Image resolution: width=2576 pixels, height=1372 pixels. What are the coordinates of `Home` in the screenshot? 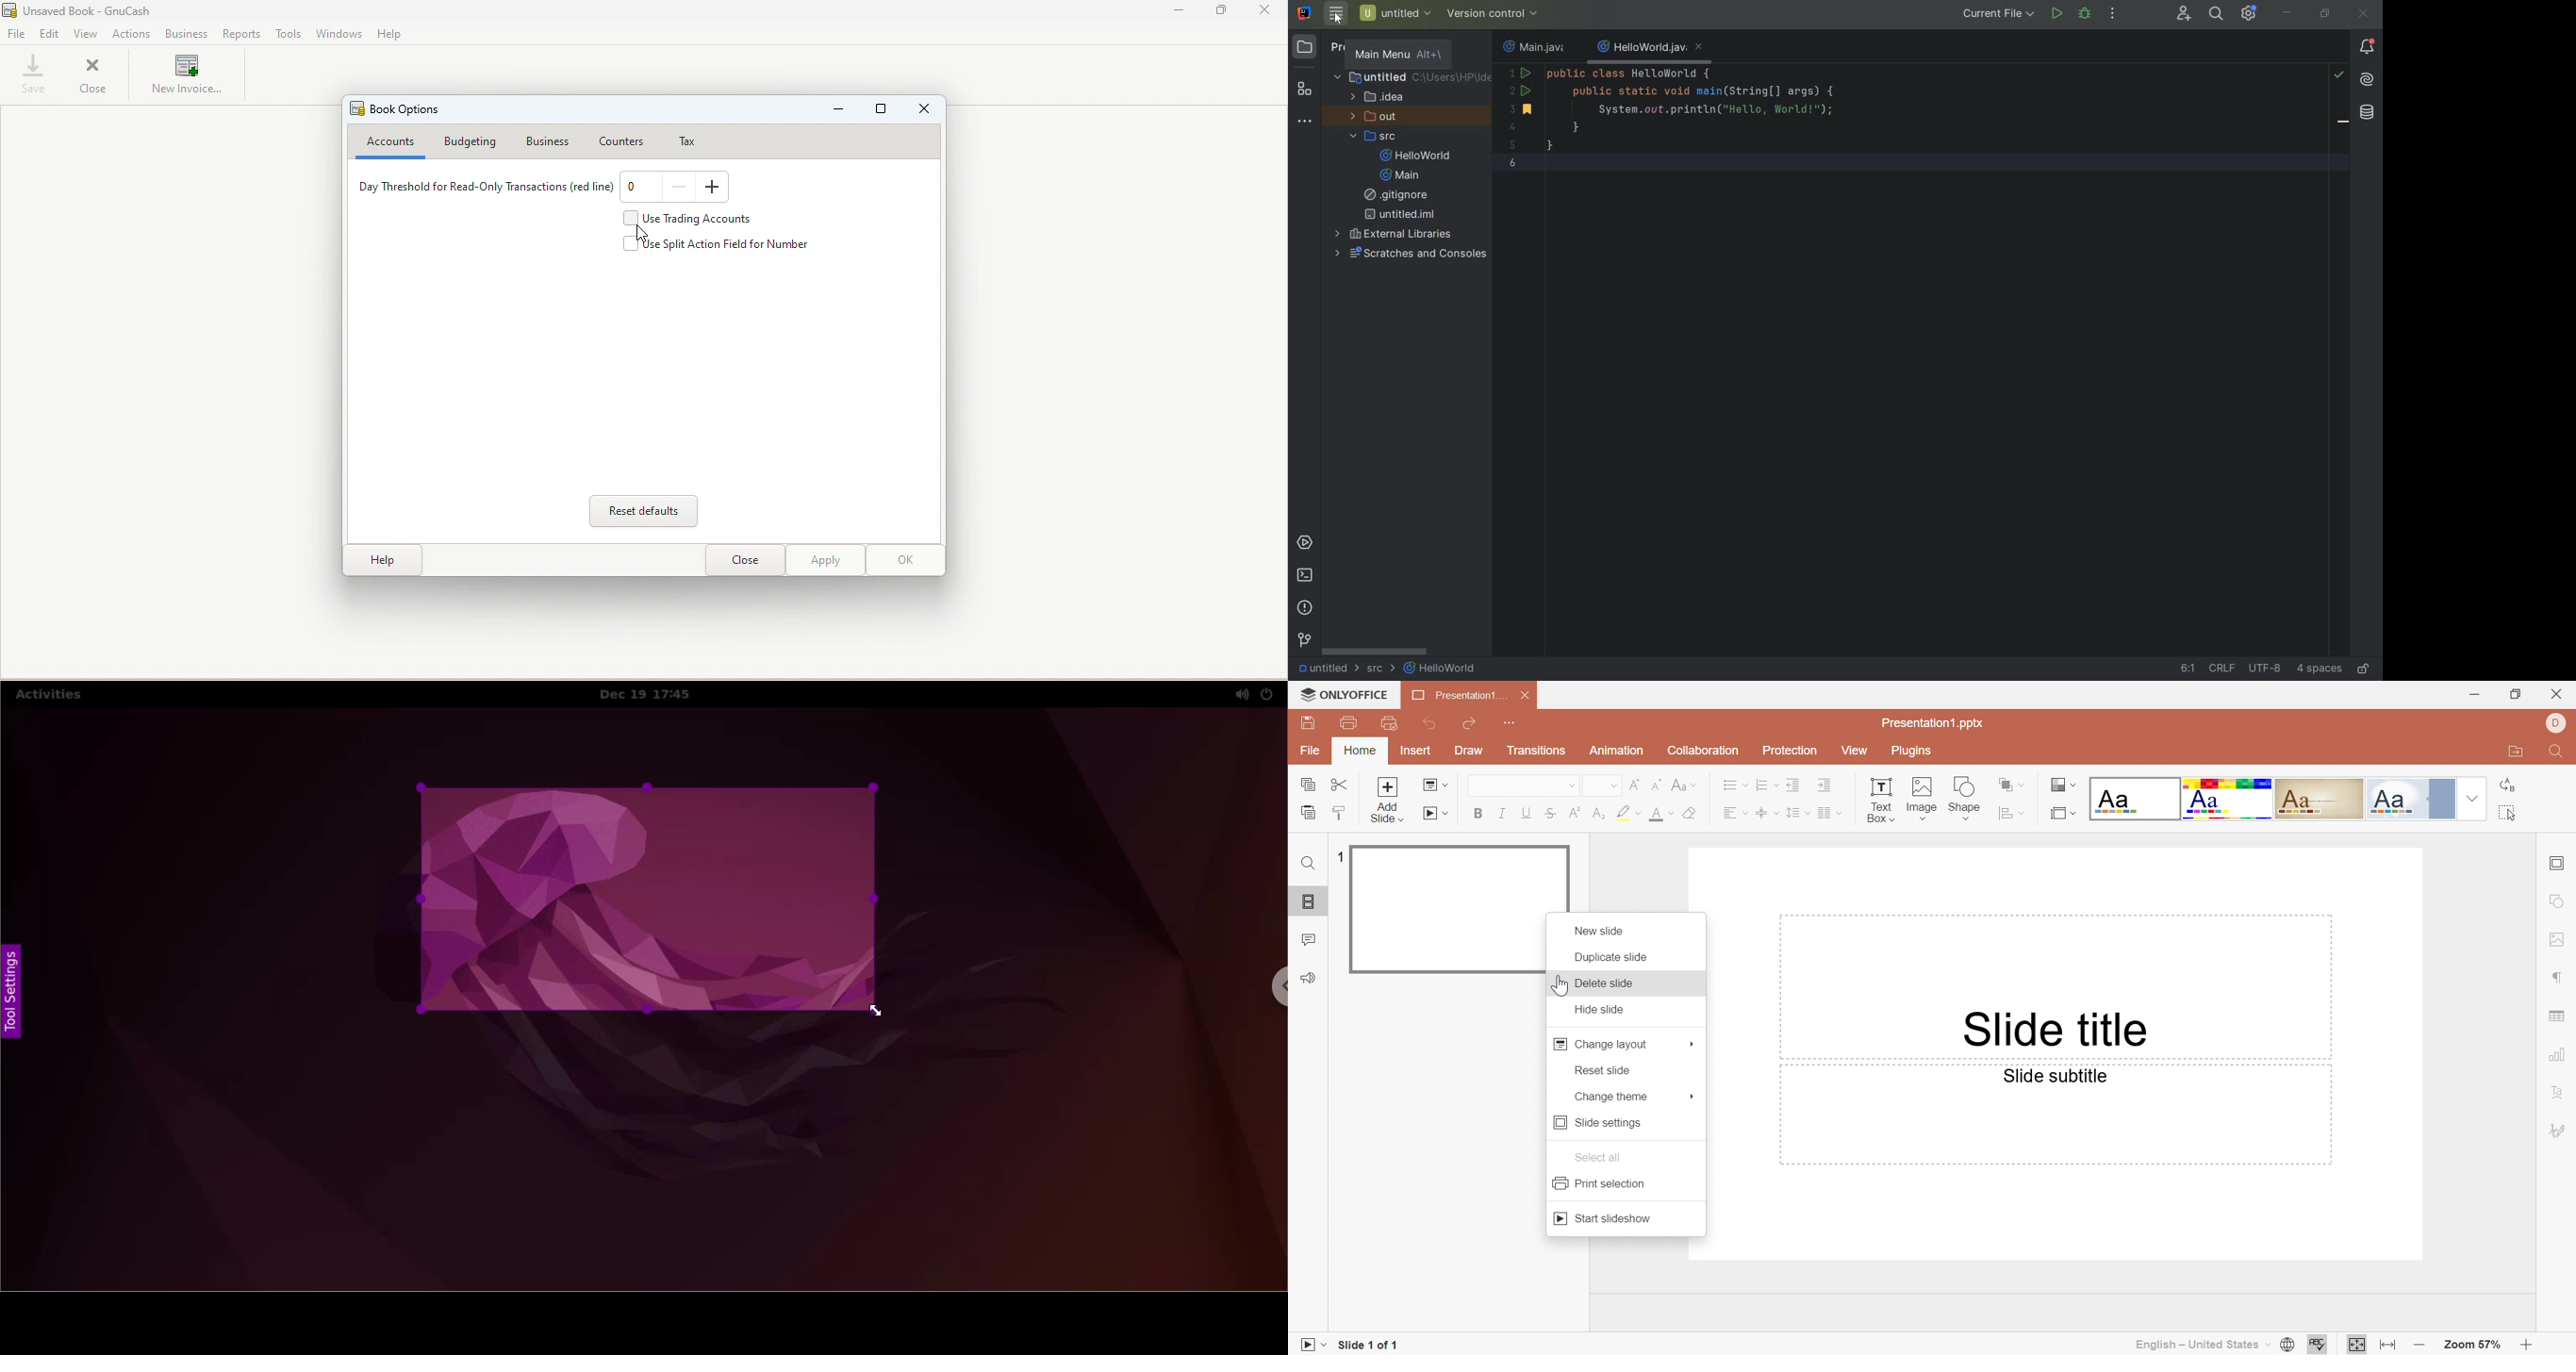 It's located at (1360, 750).